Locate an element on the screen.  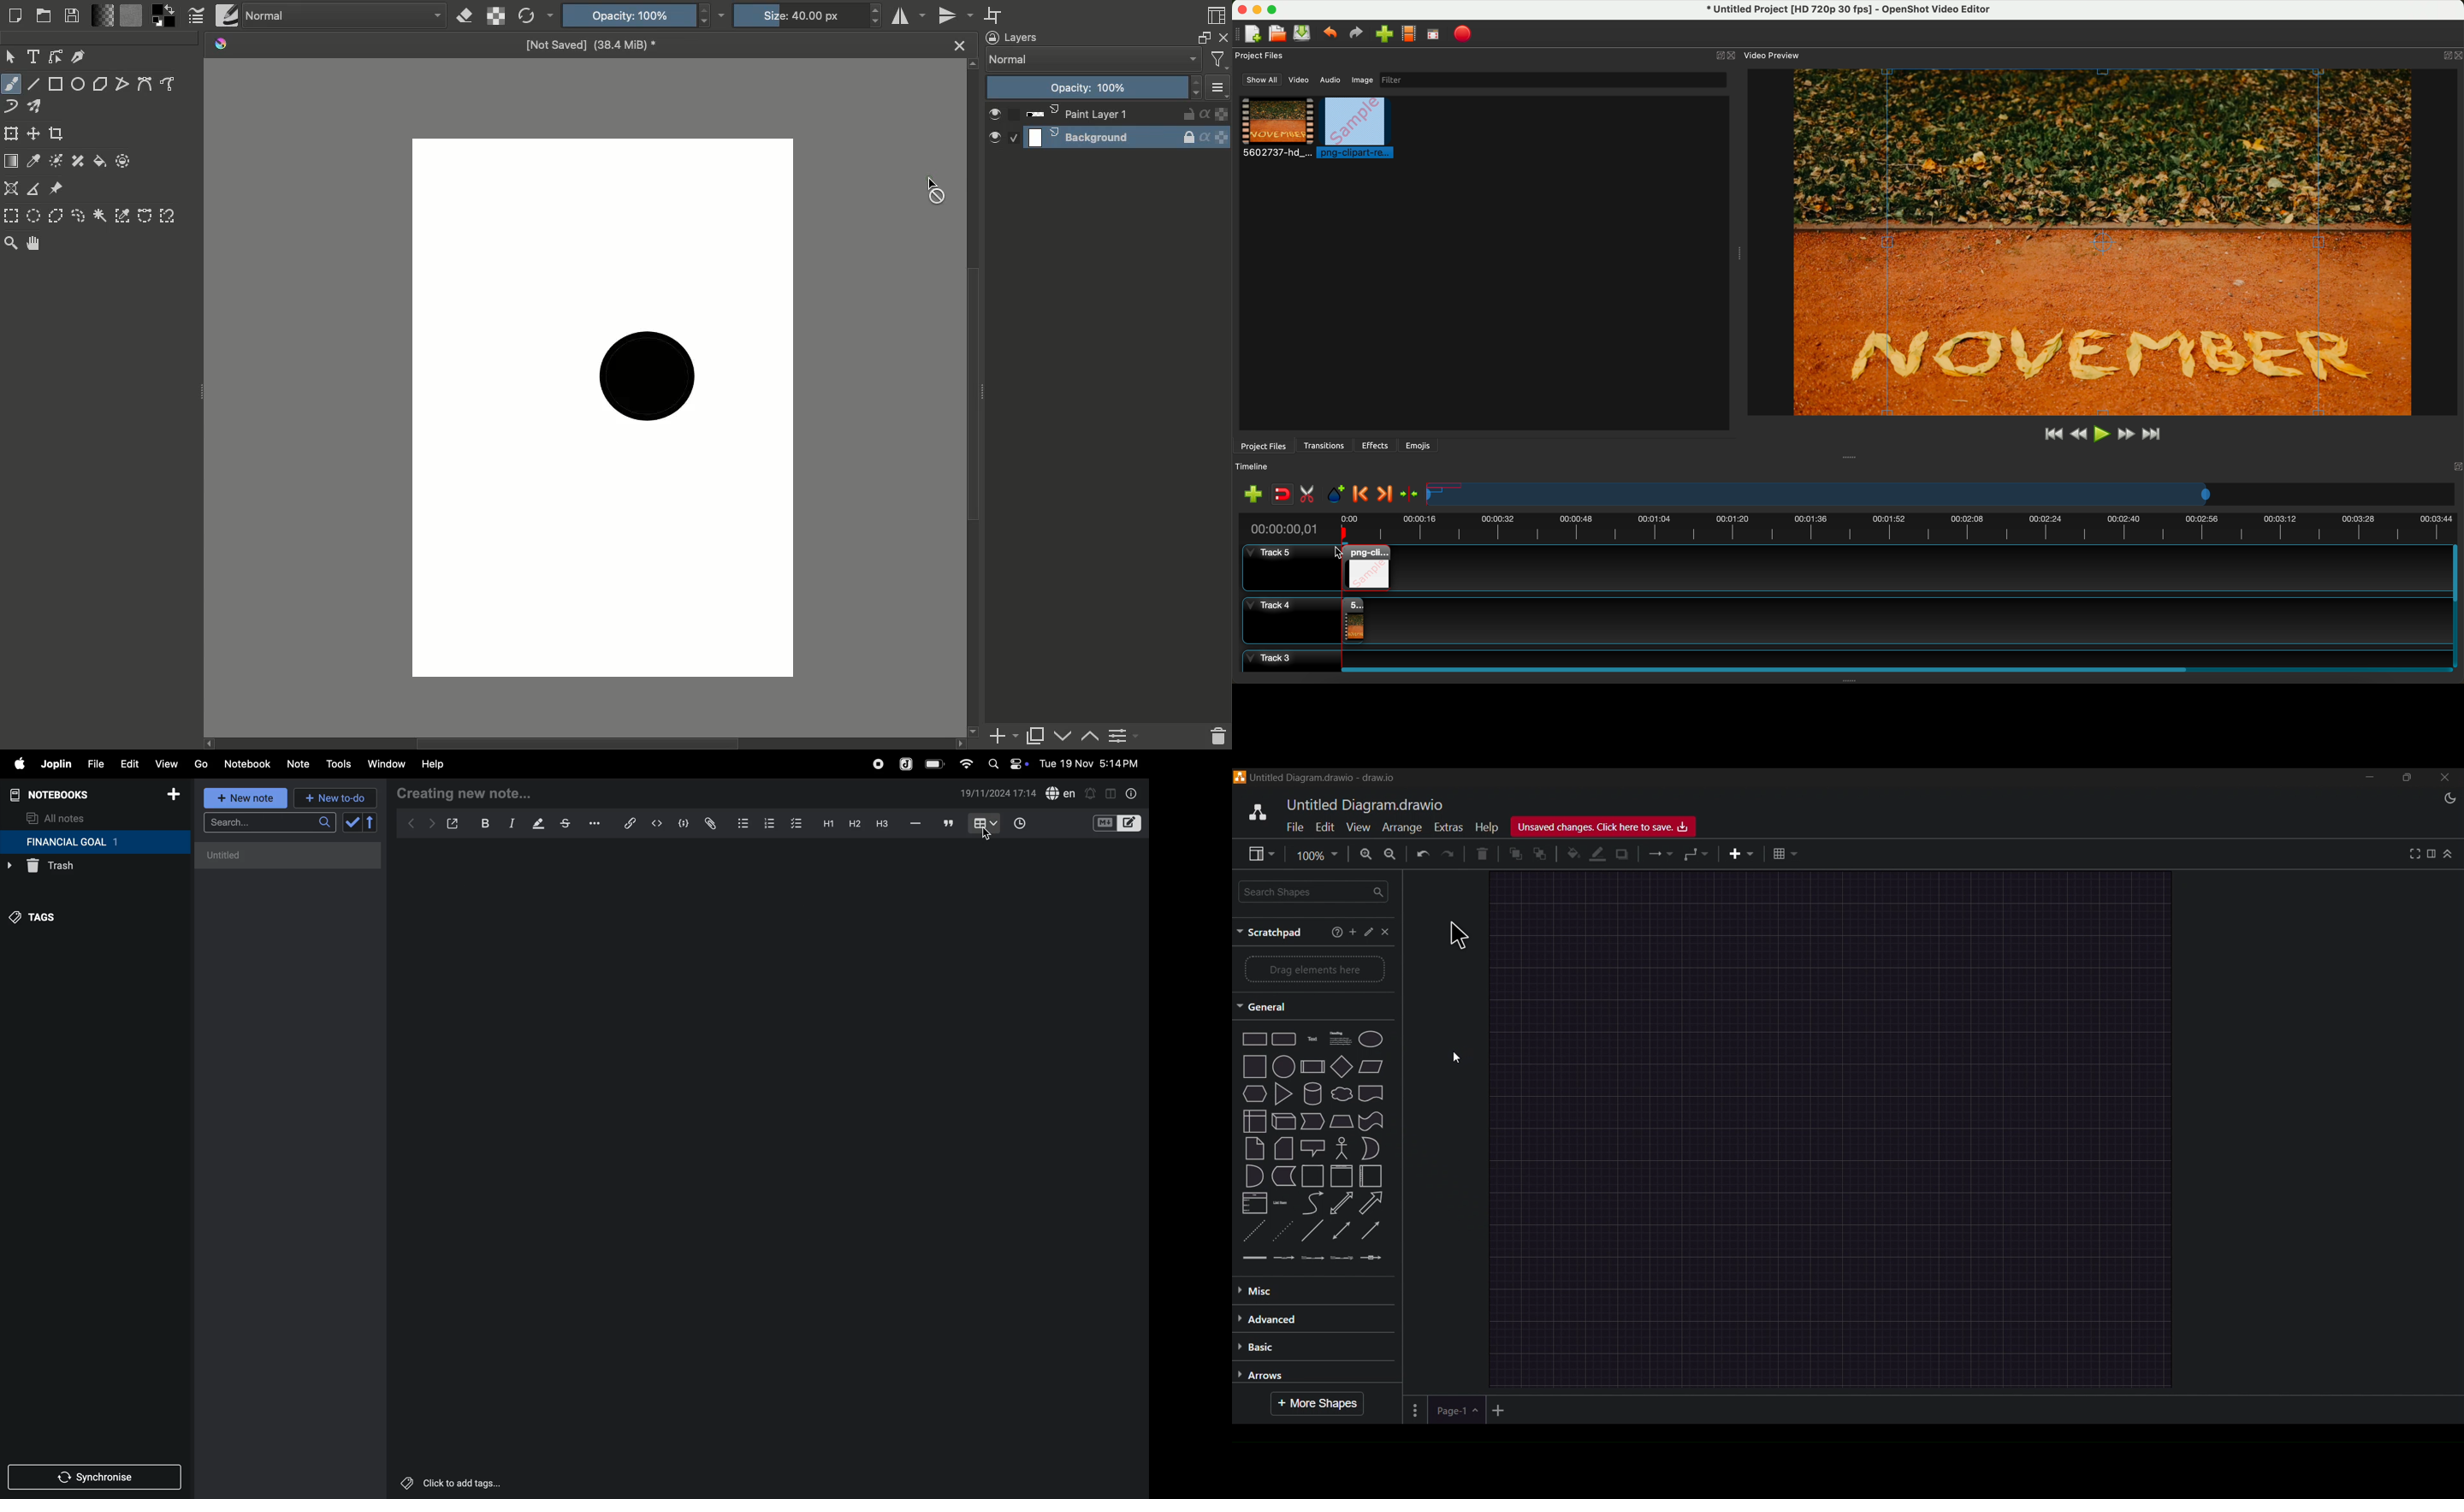
Alpha is located at coordinates (1209, 128).